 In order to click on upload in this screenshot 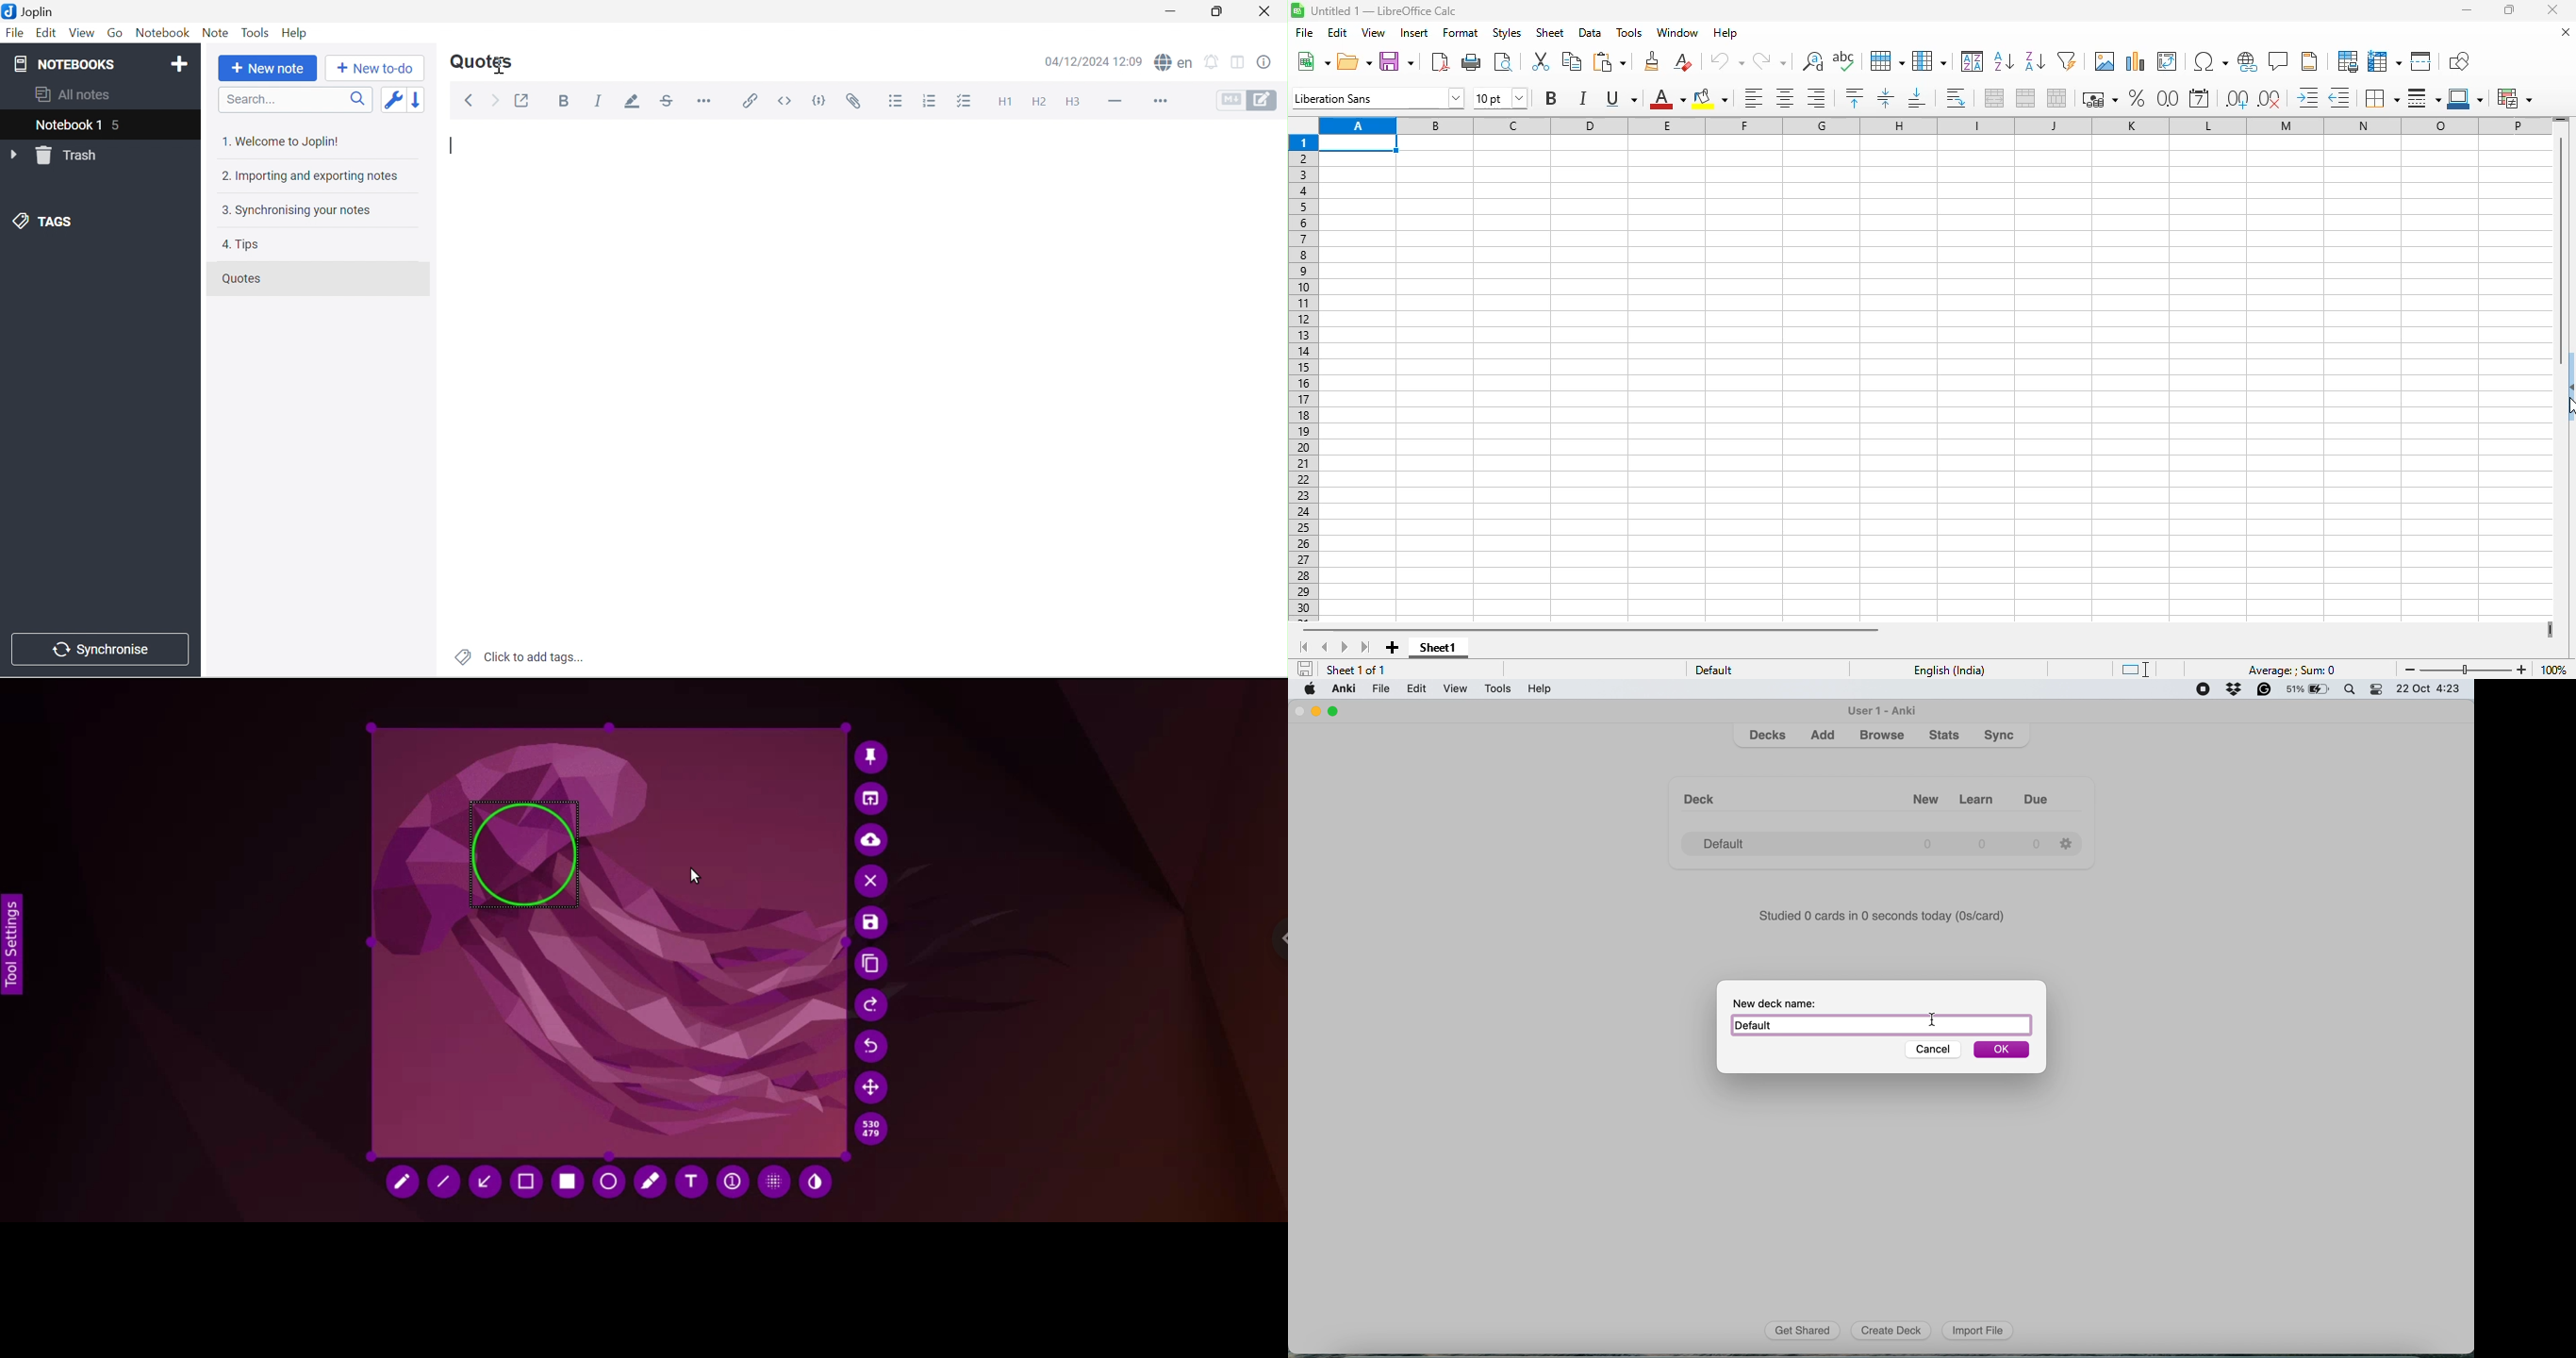, I will do `click(871, 839)`.